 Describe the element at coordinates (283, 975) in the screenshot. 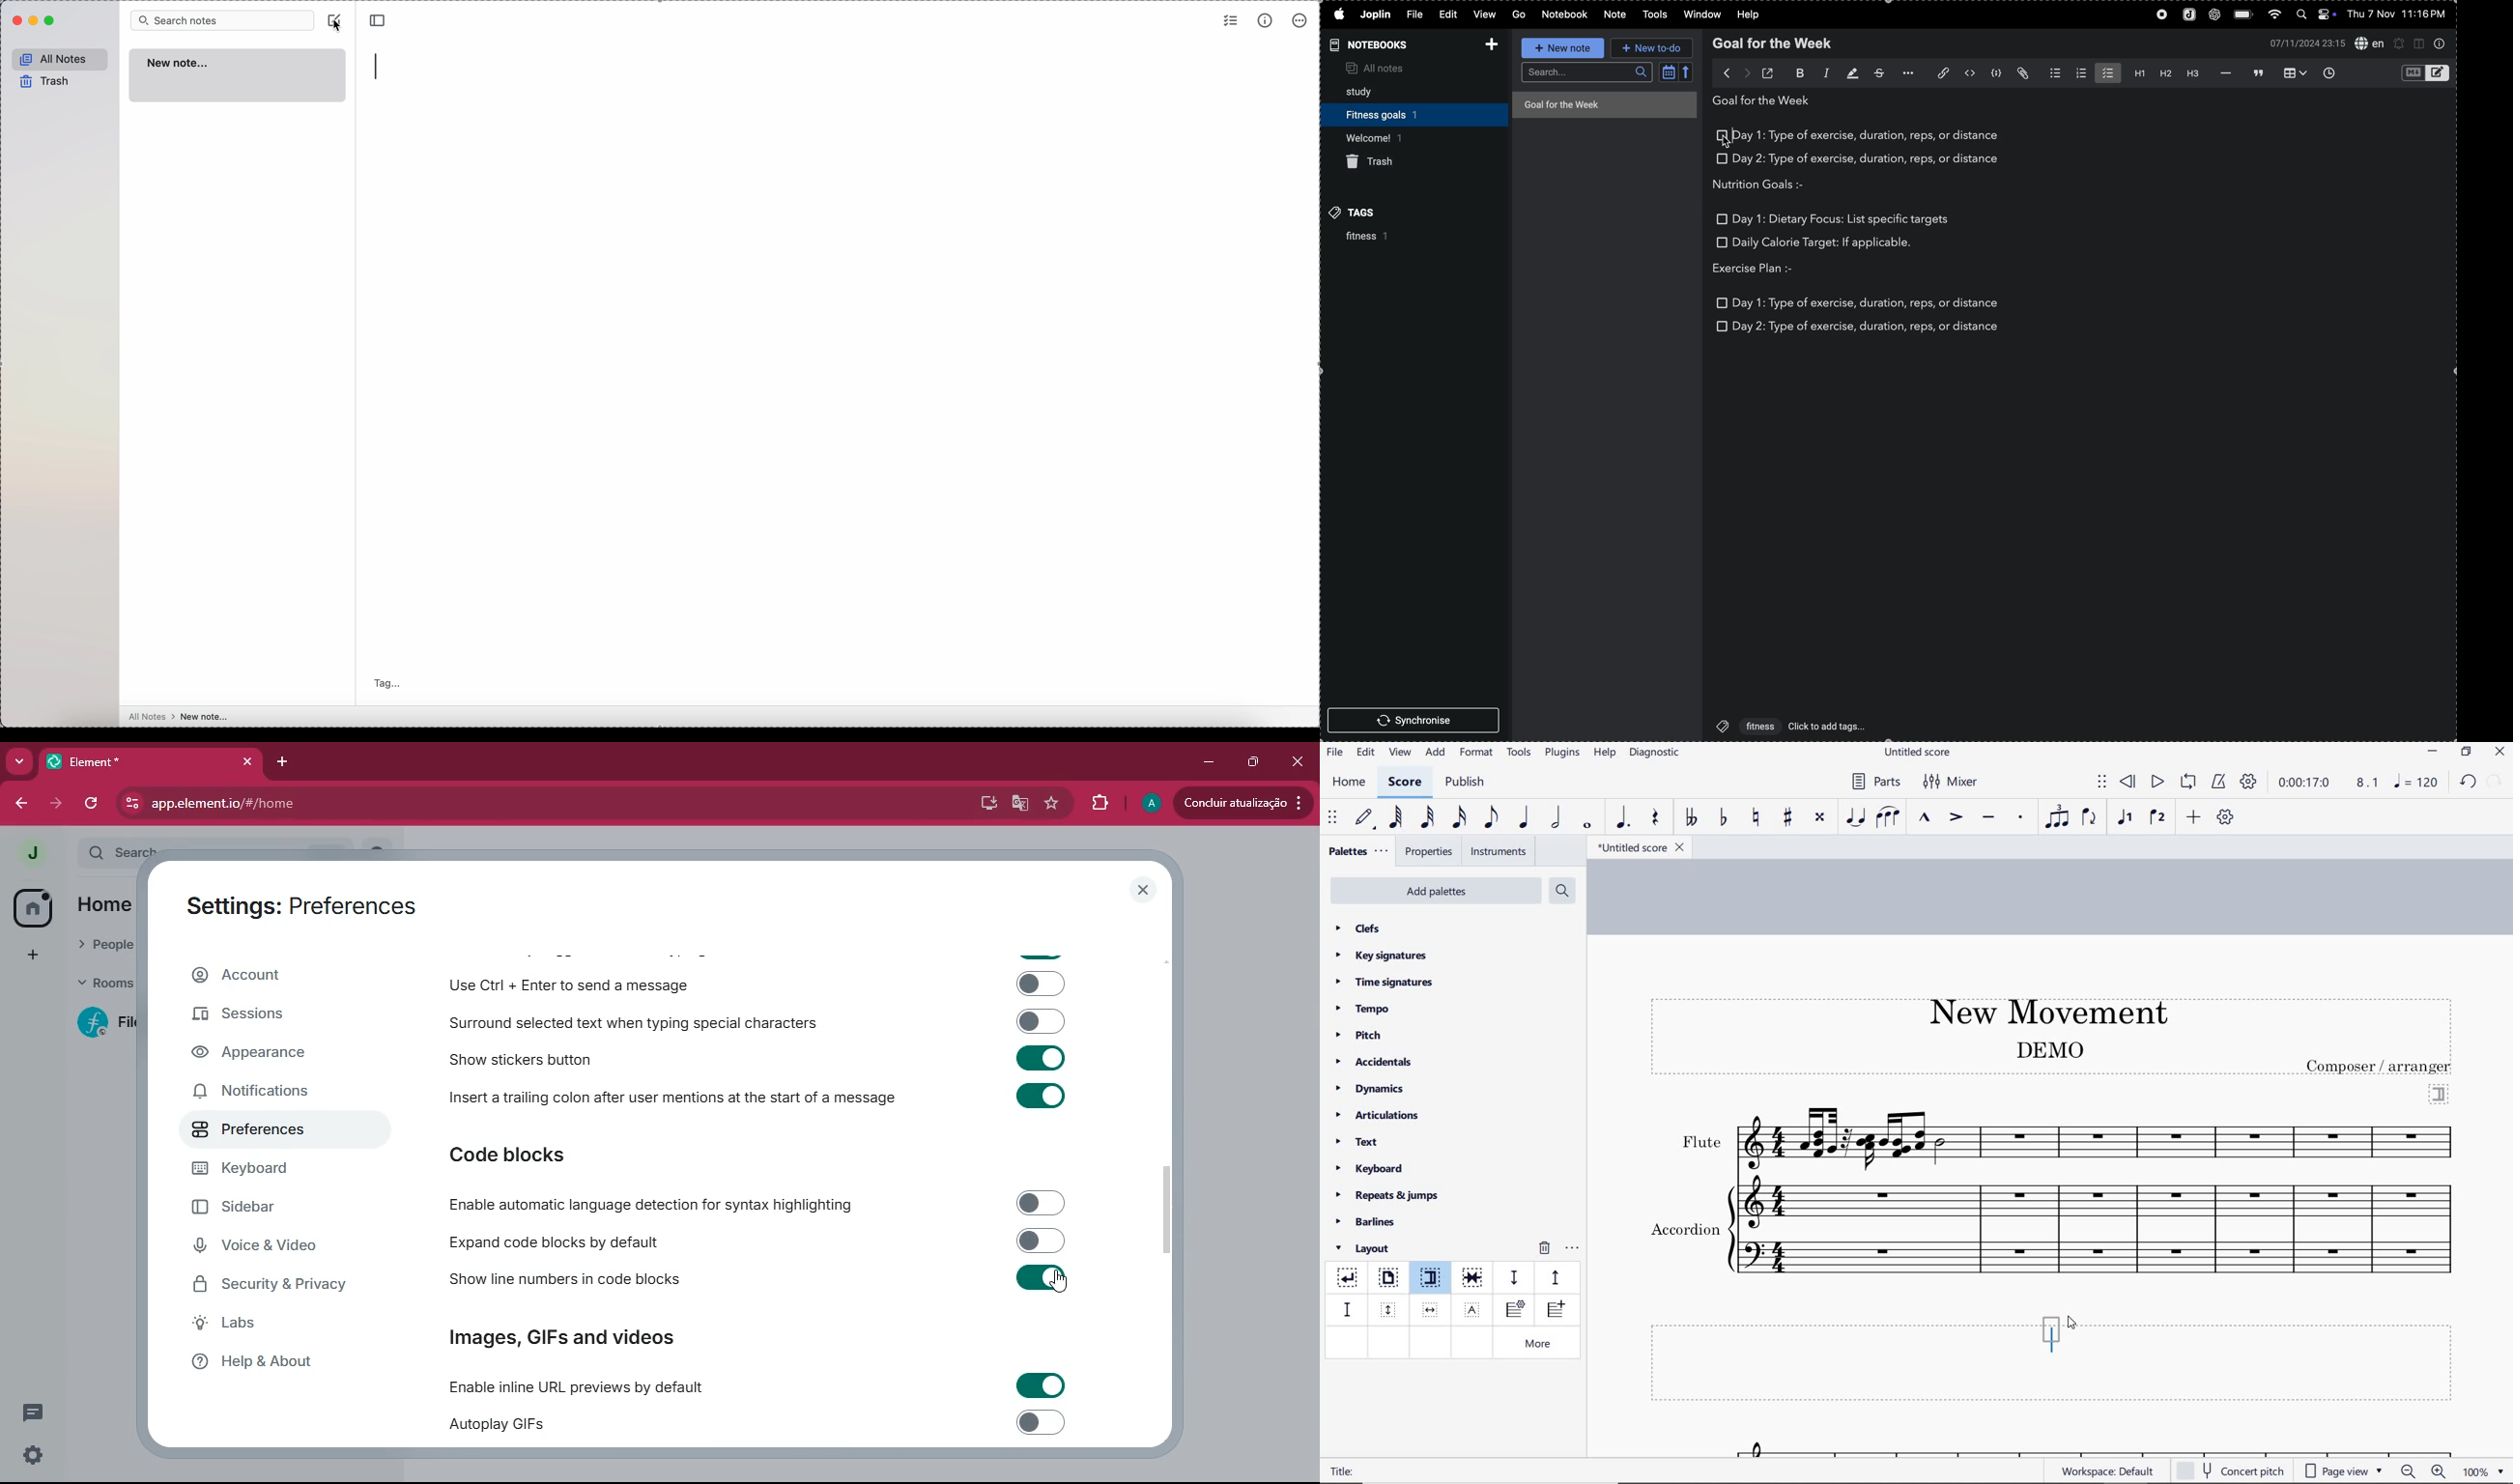

I see `account` at that location.